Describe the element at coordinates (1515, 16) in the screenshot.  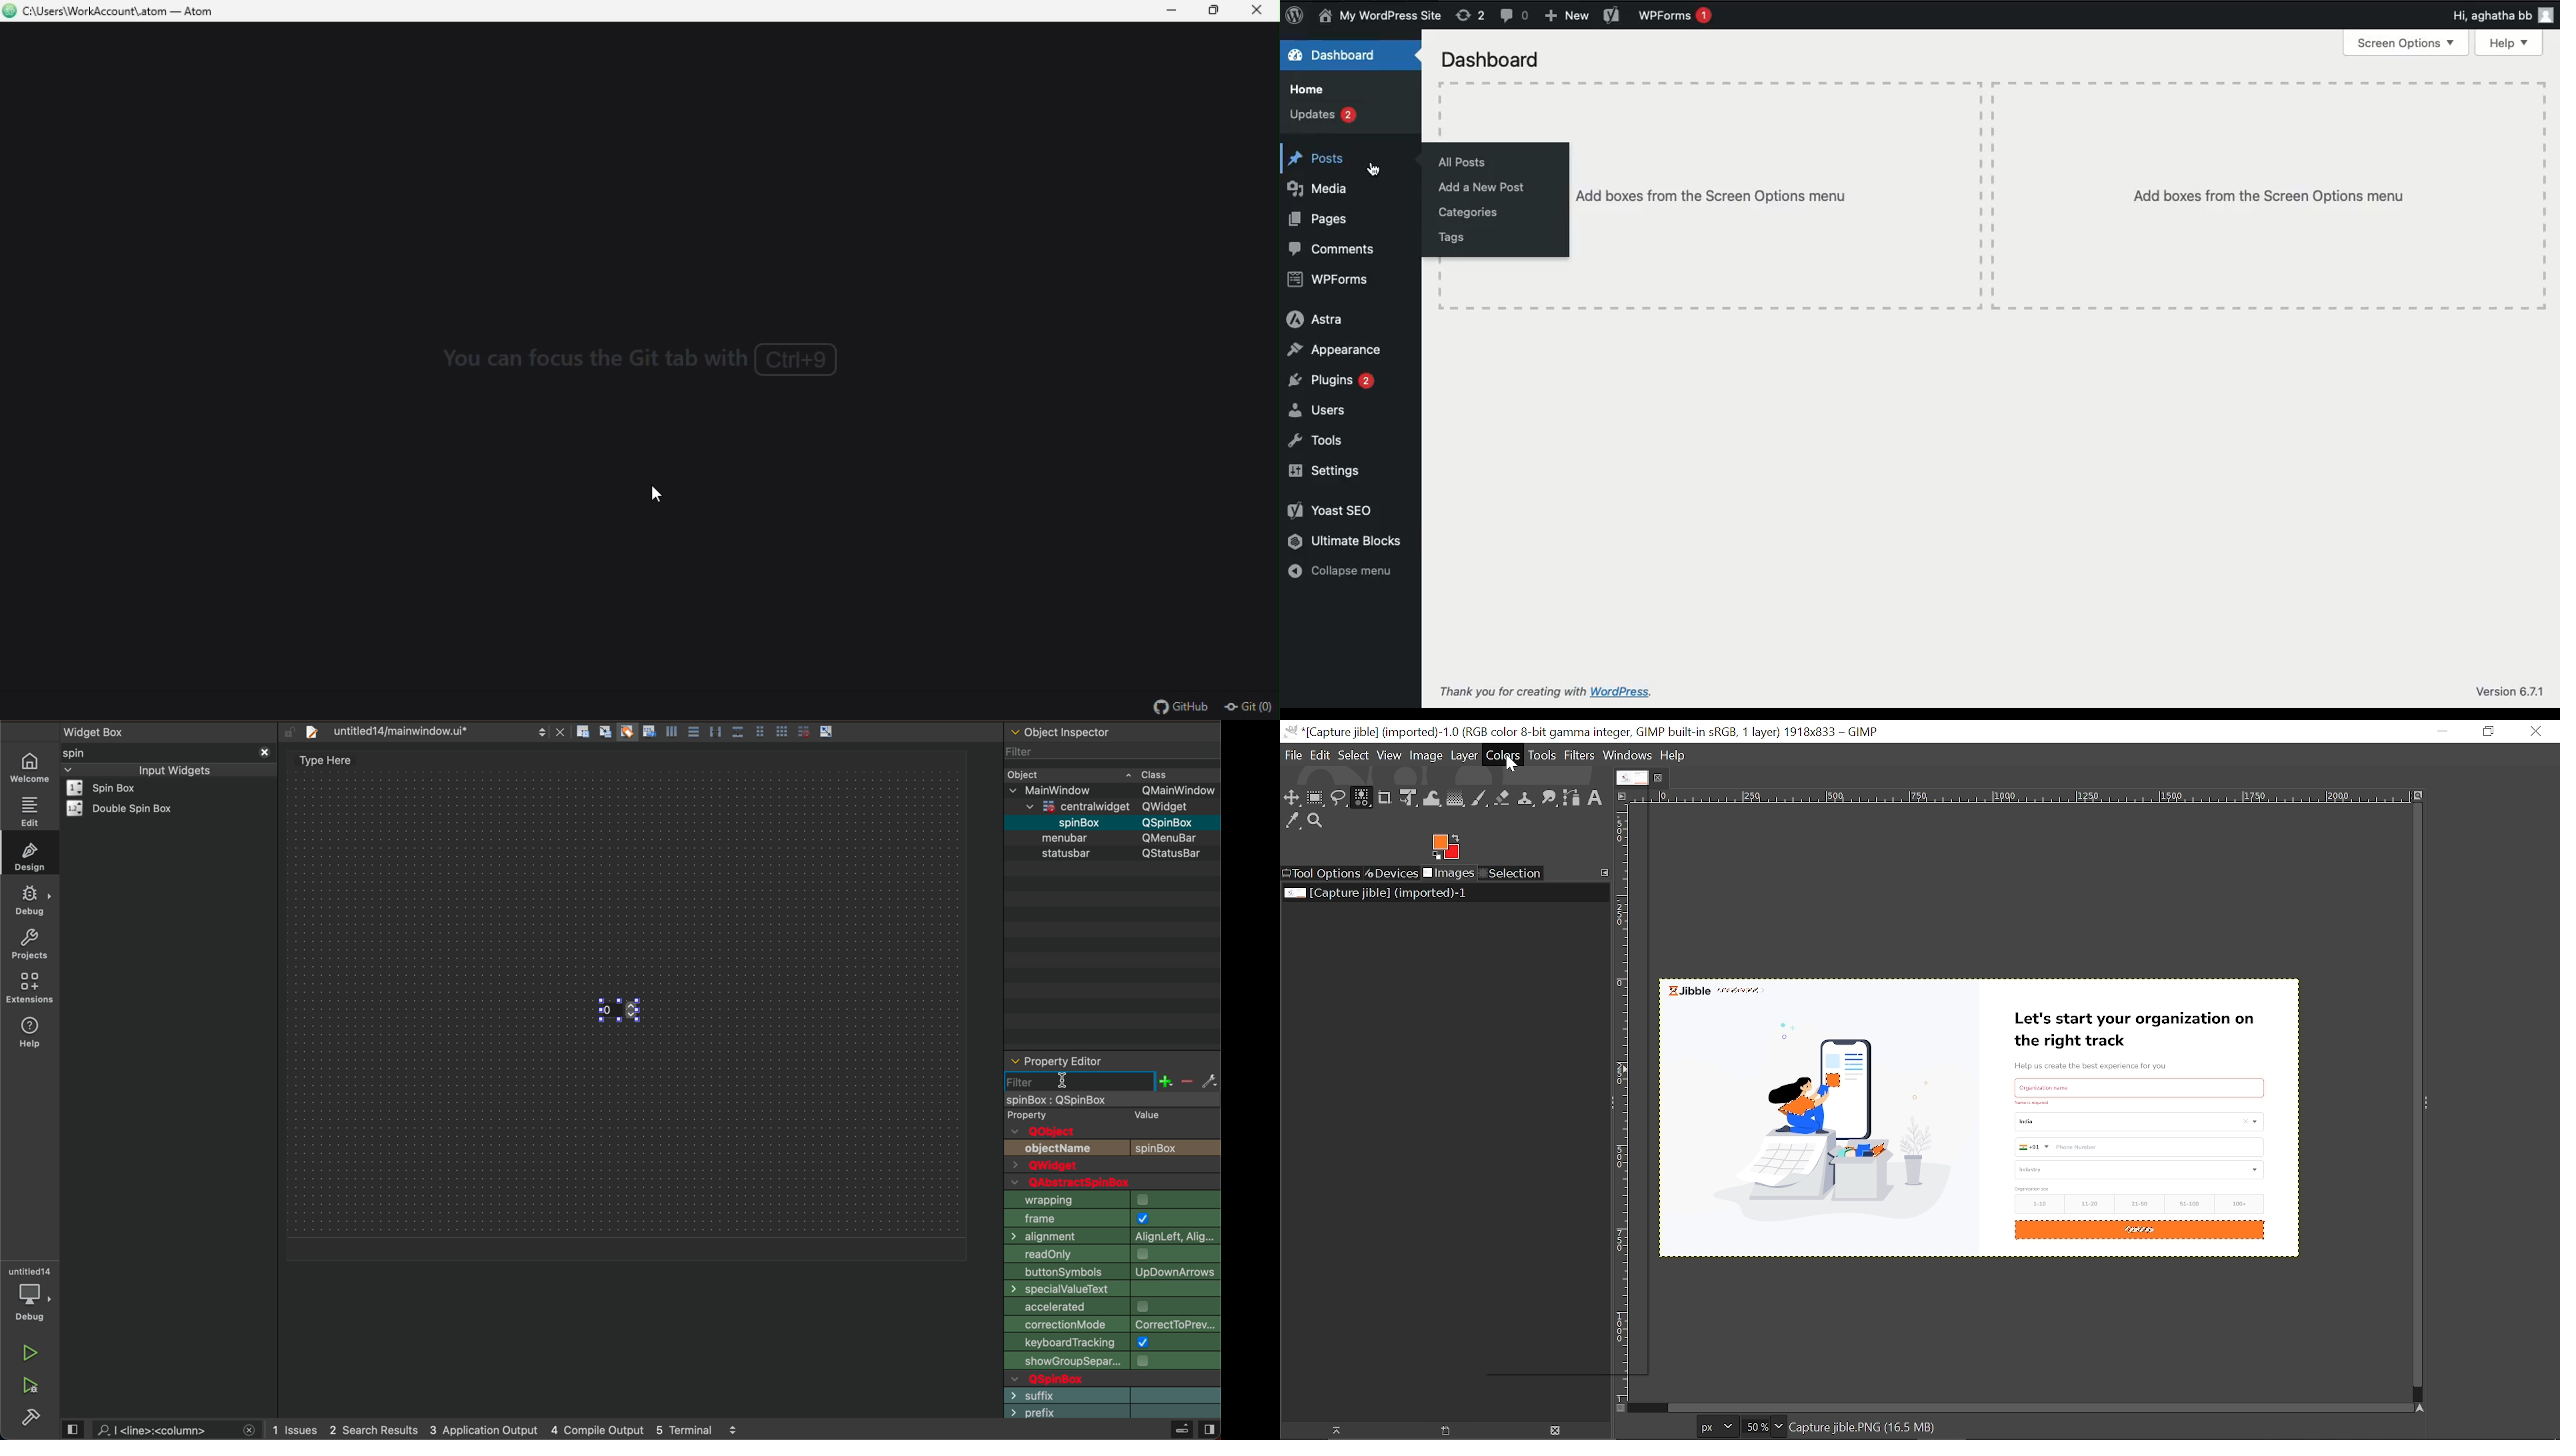
I see `Comments` at that location.